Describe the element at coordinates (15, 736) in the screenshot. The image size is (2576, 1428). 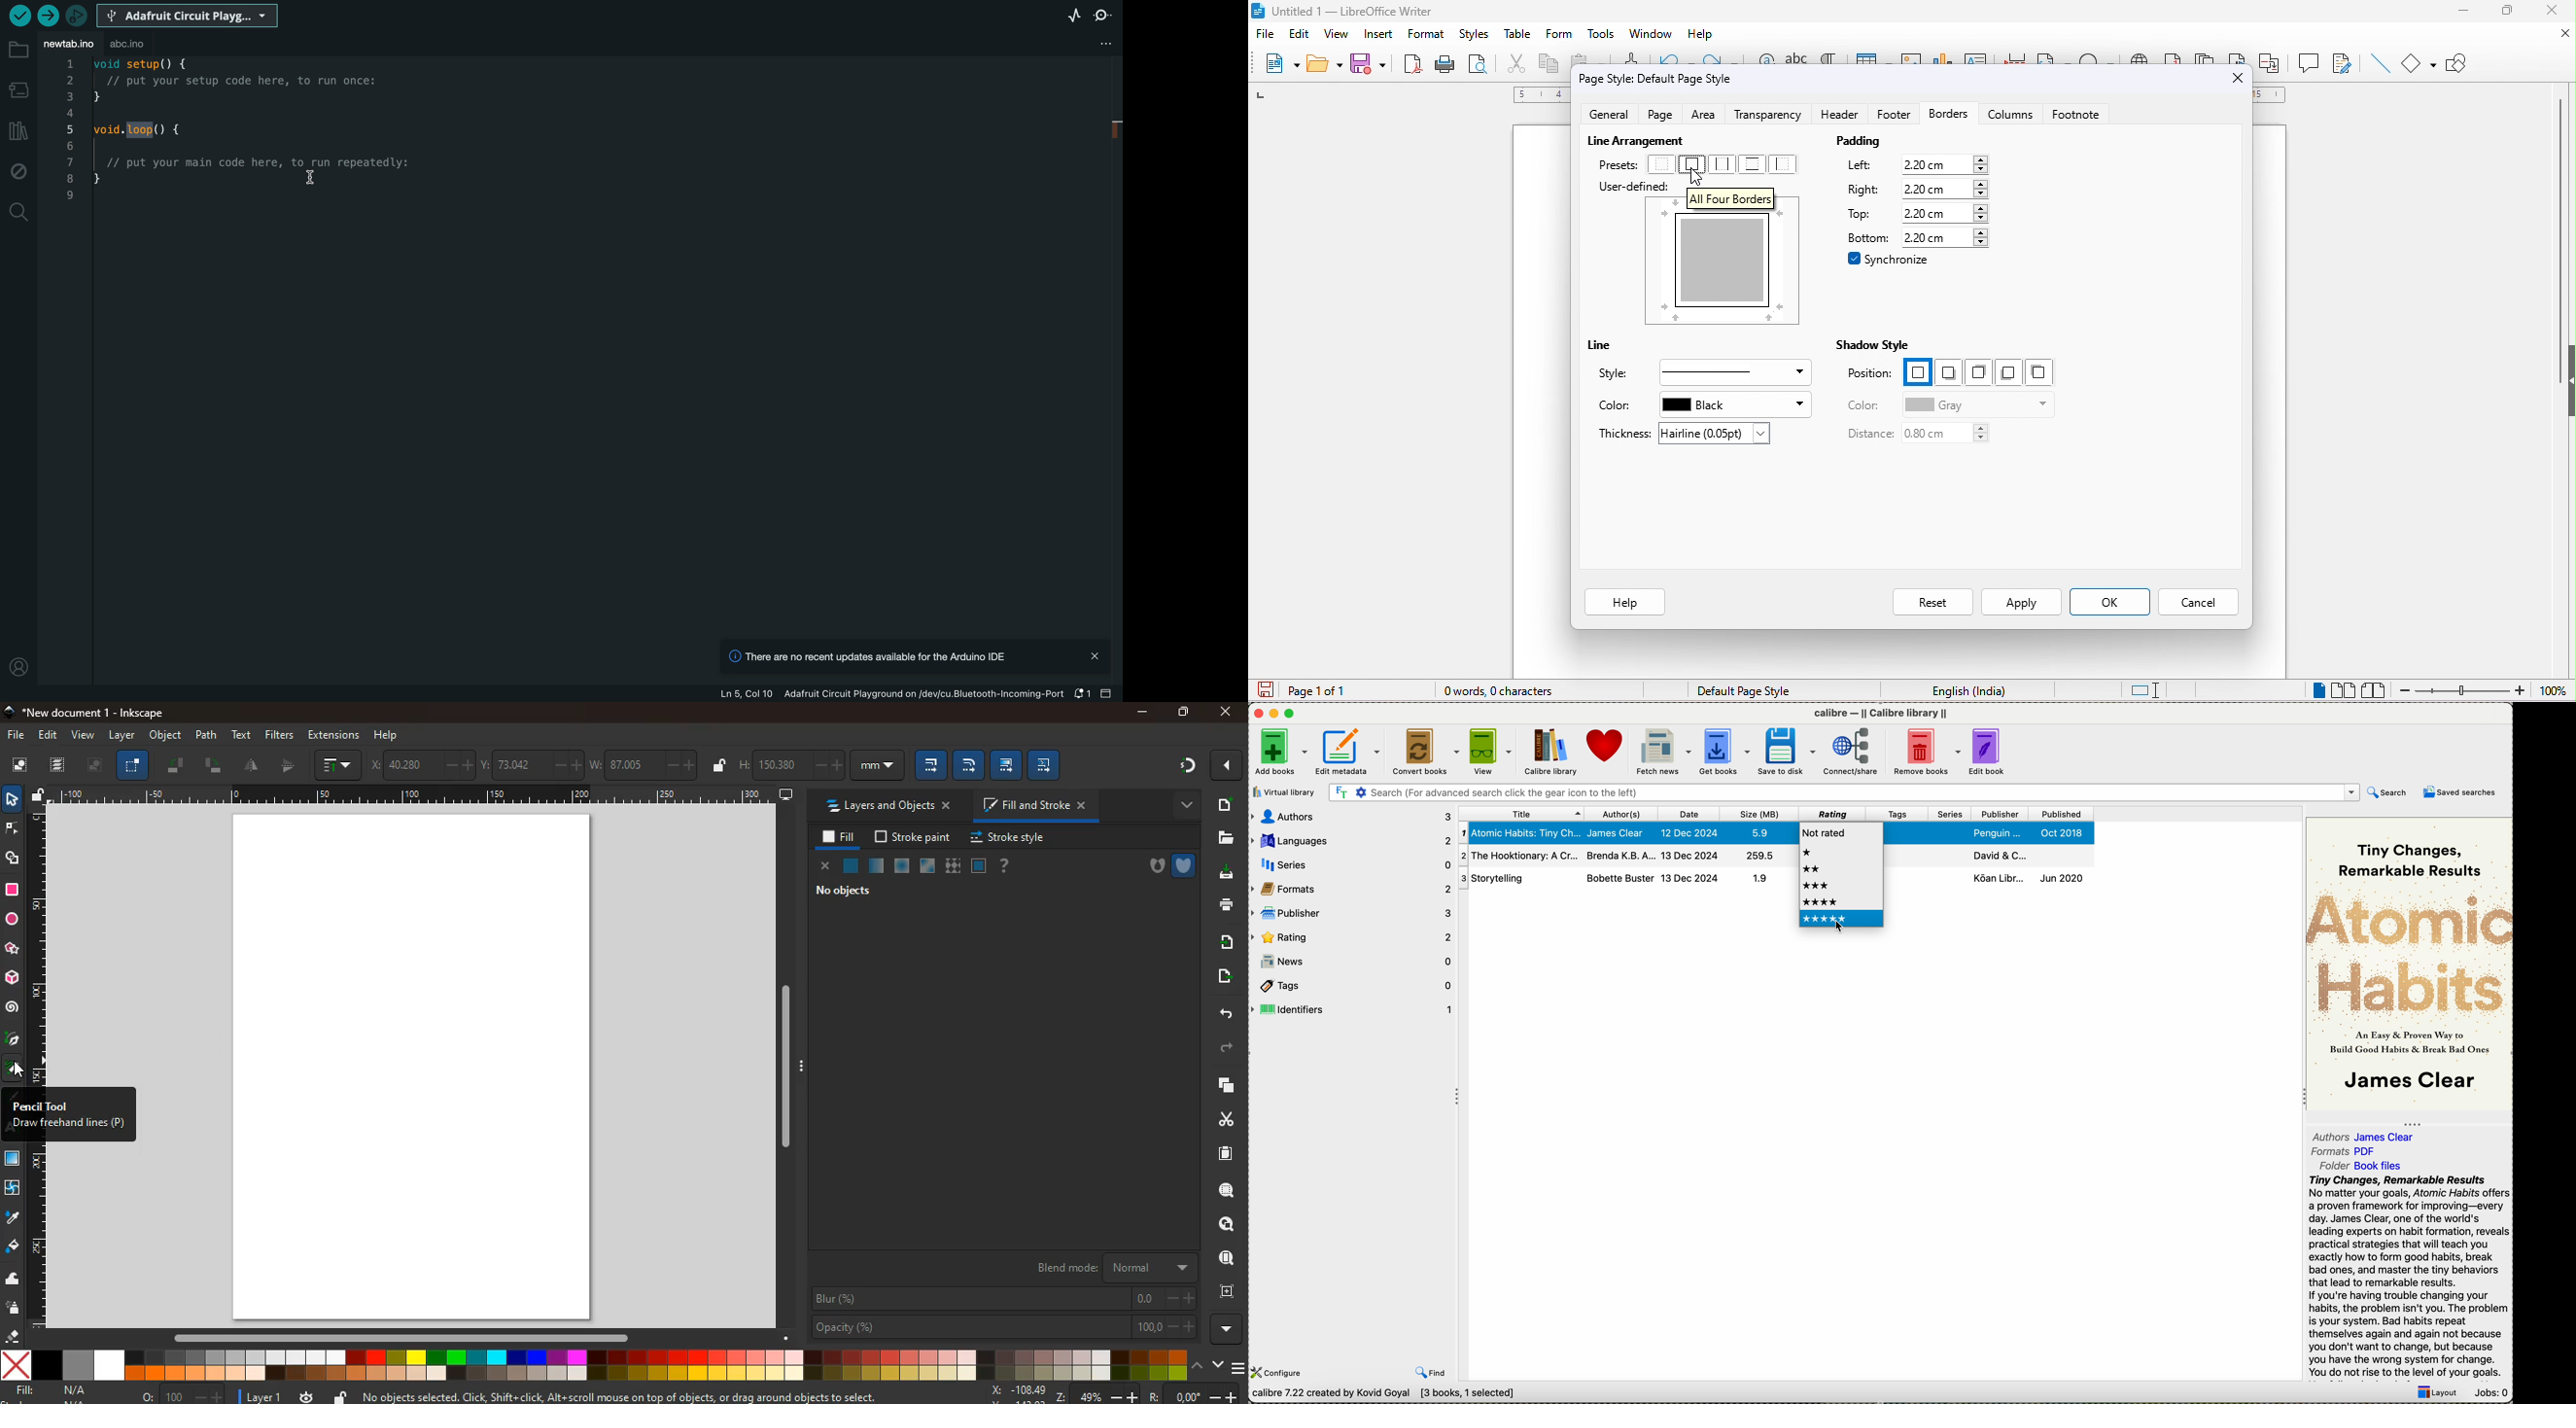
I see `file` at that location.